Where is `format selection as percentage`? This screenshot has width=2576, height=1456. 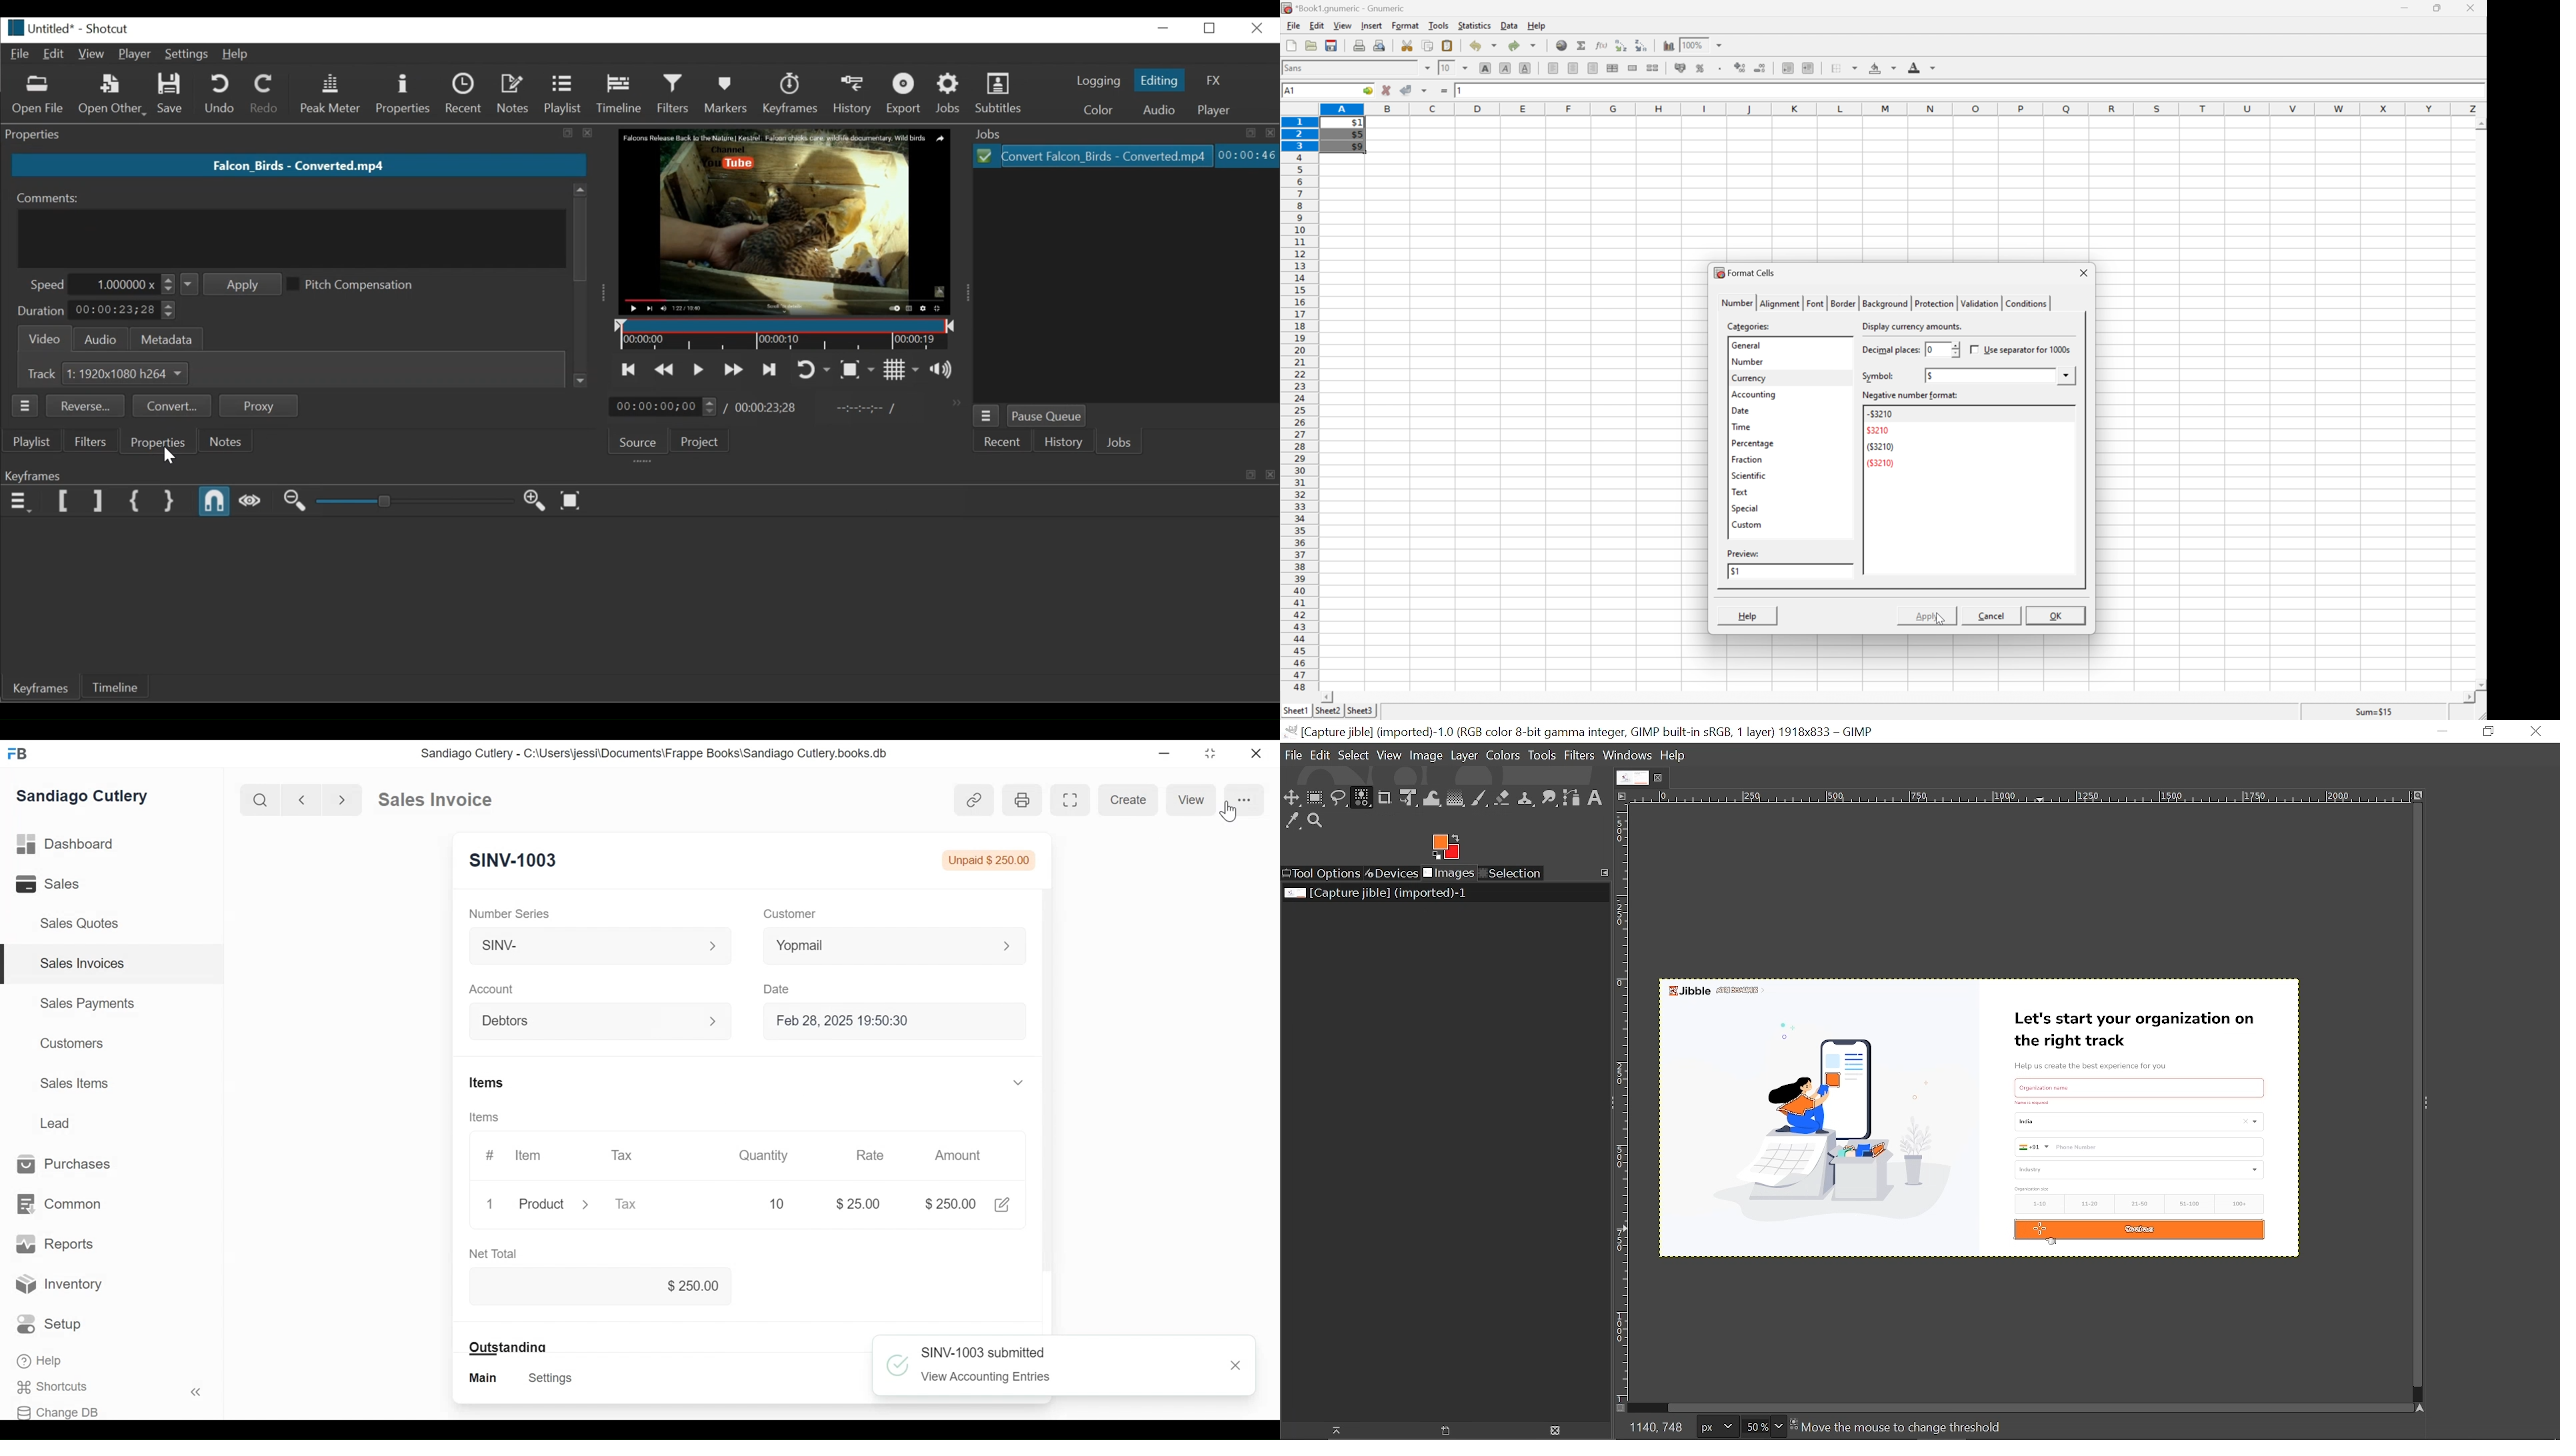 format selection as percentage is located at coordinates (1700, 68).